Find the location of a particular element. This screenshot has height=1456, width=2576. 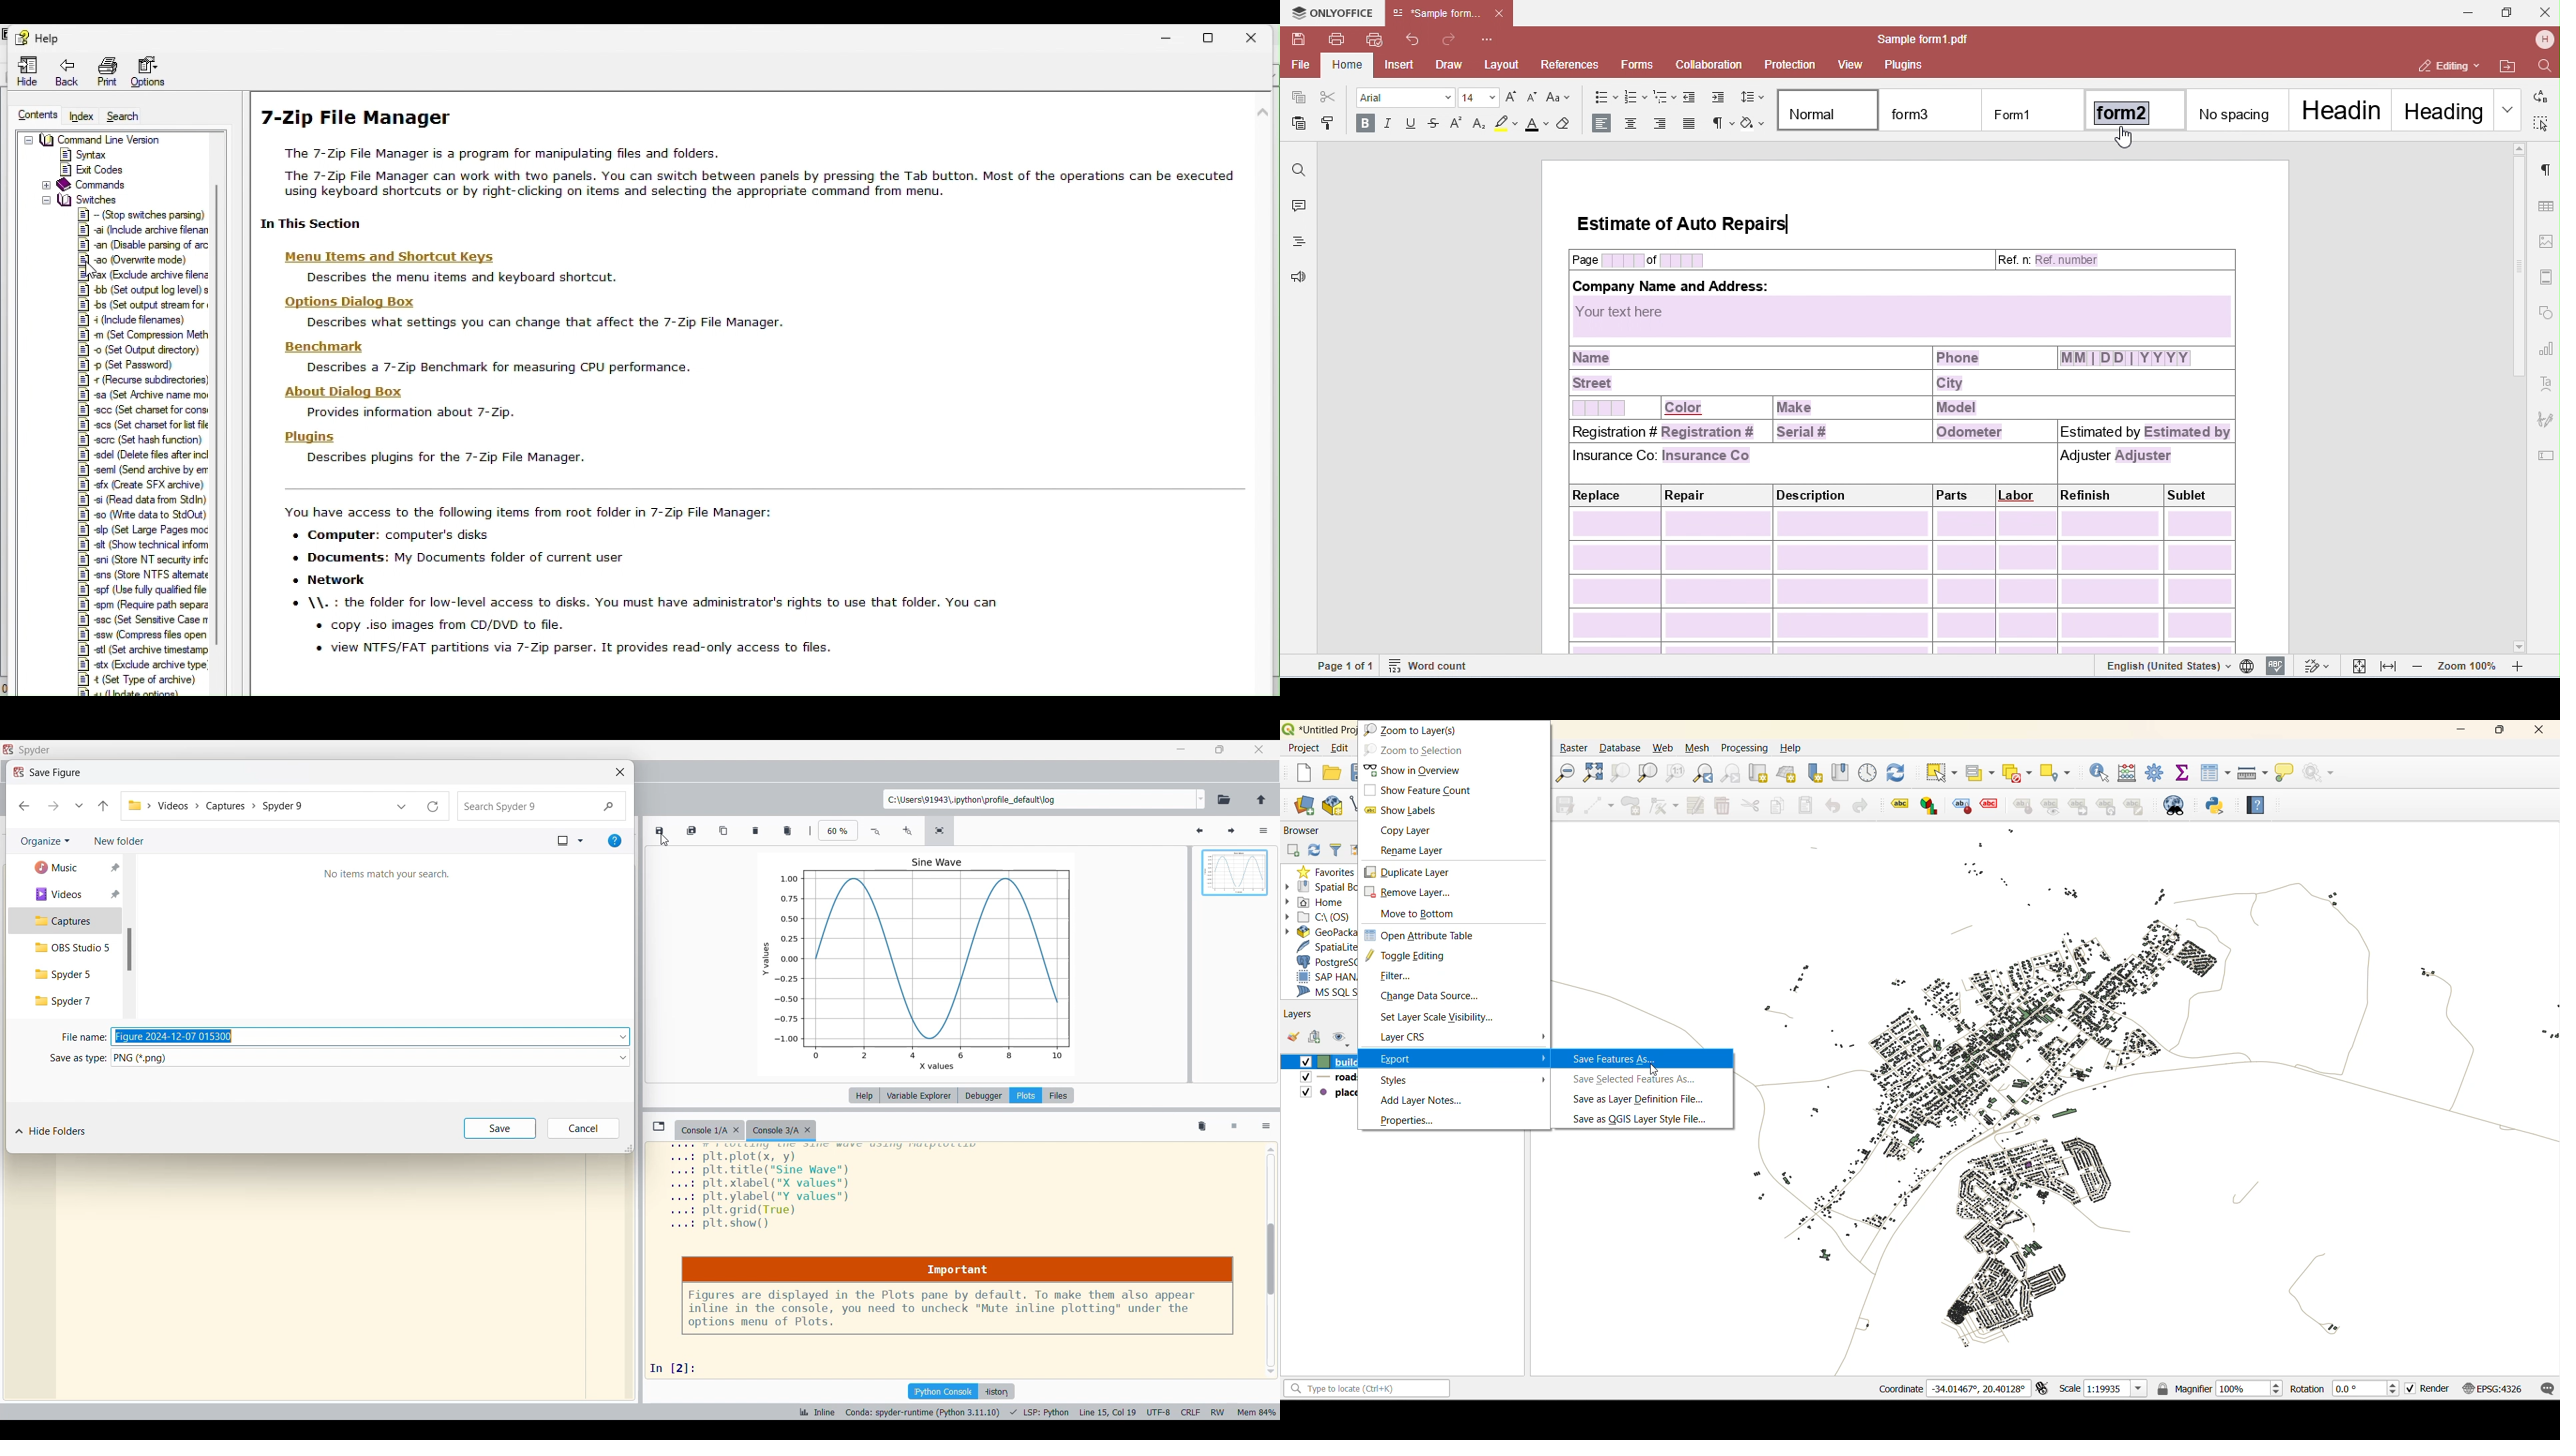

statistical summary is located at coordinates (2184, 773).